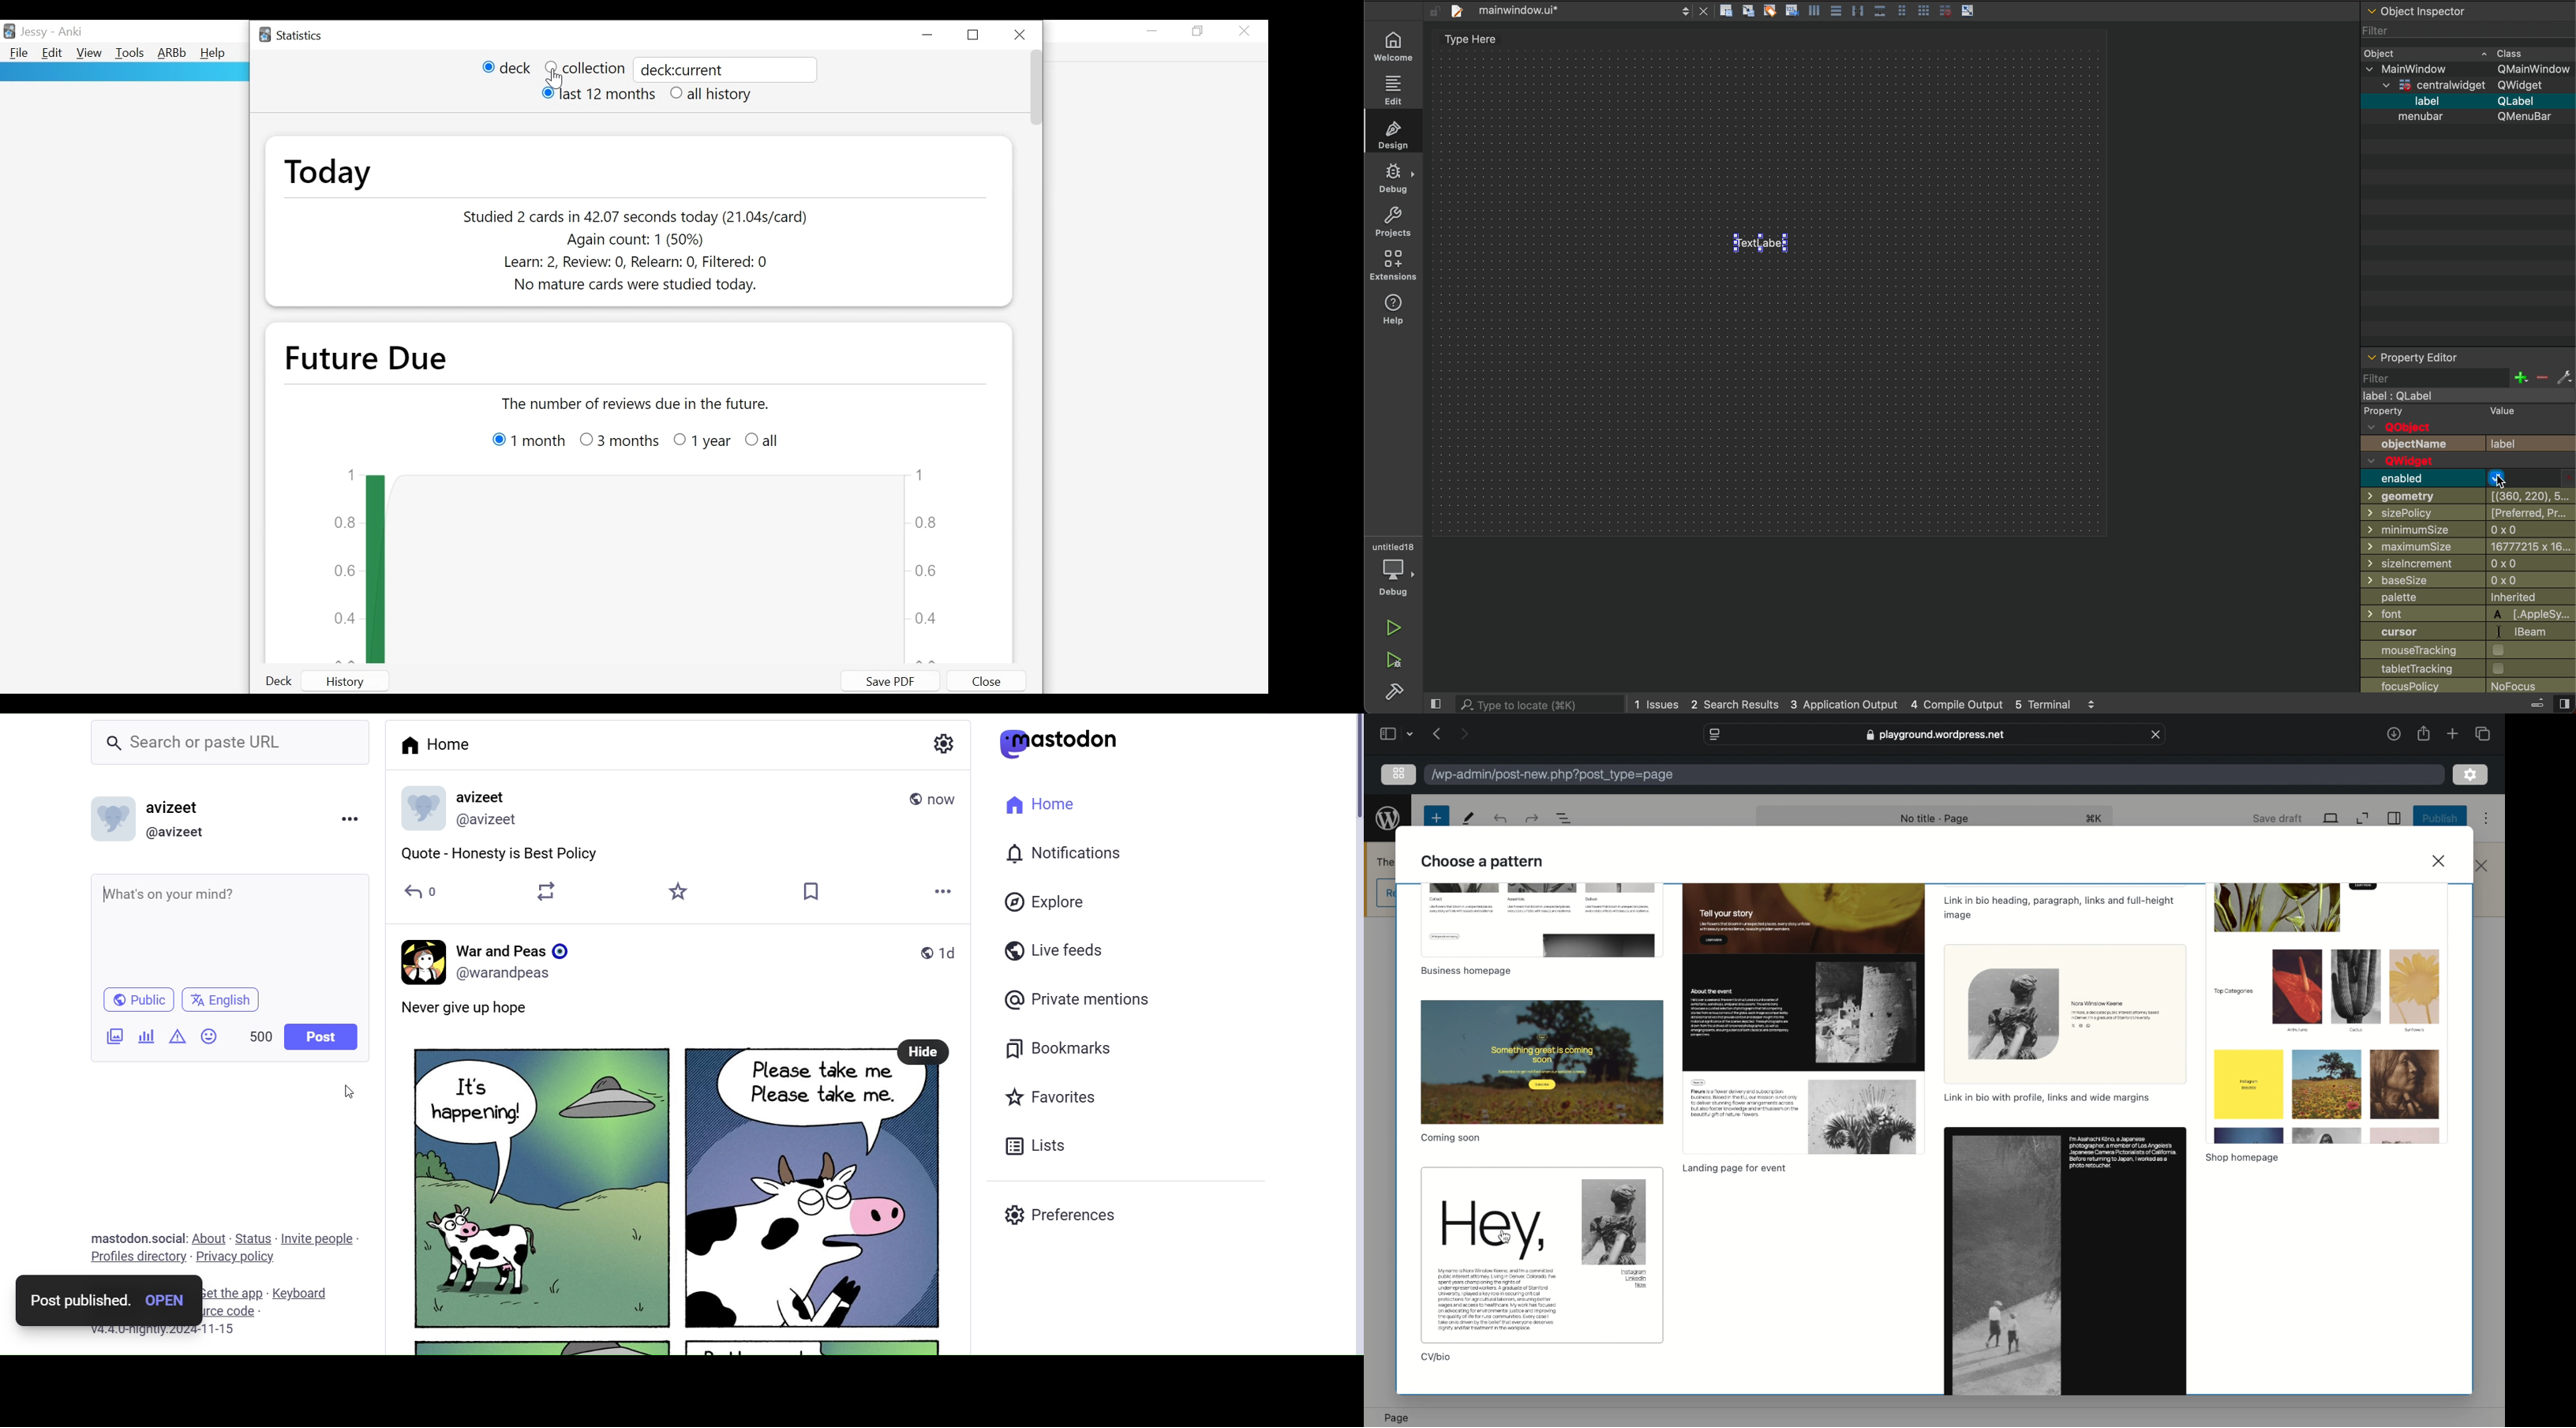 This screenshot has width=2576, height=1428. What do you see at coordinates (891, 680) in the screenshot?
I see `Save PDF` at bounding box center [891, 680].